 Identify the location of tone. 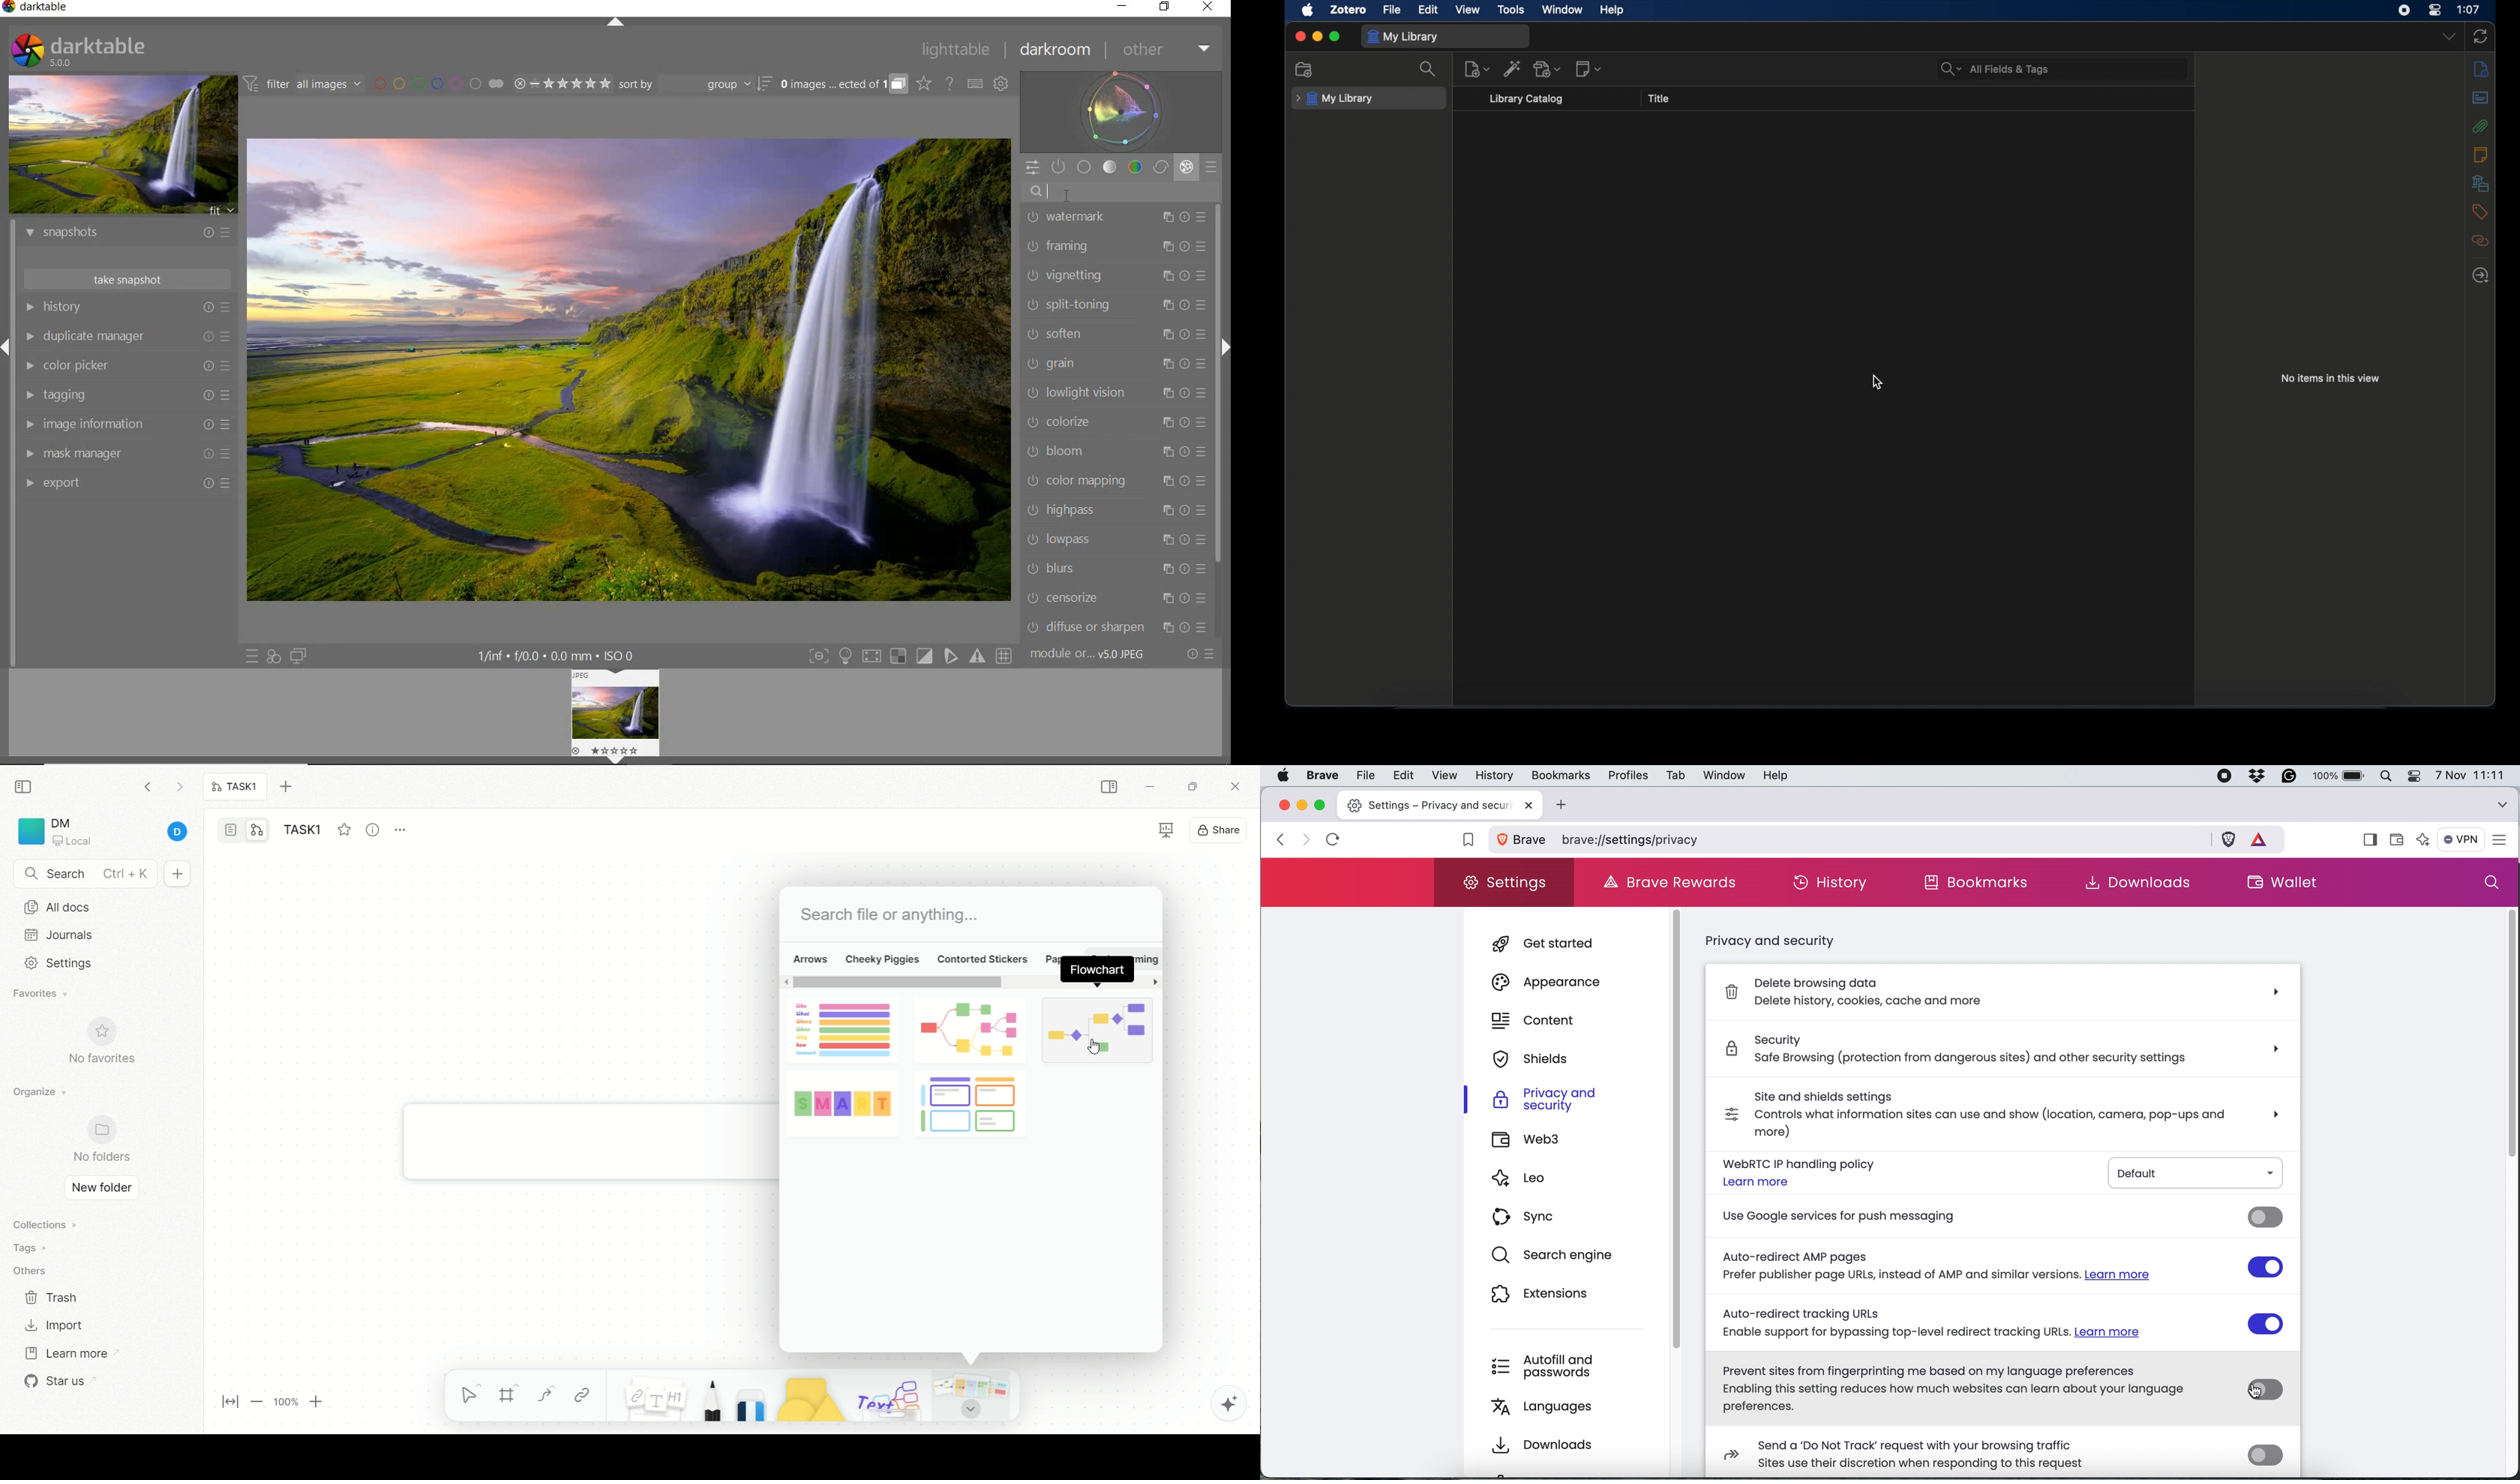
(1110, 167).